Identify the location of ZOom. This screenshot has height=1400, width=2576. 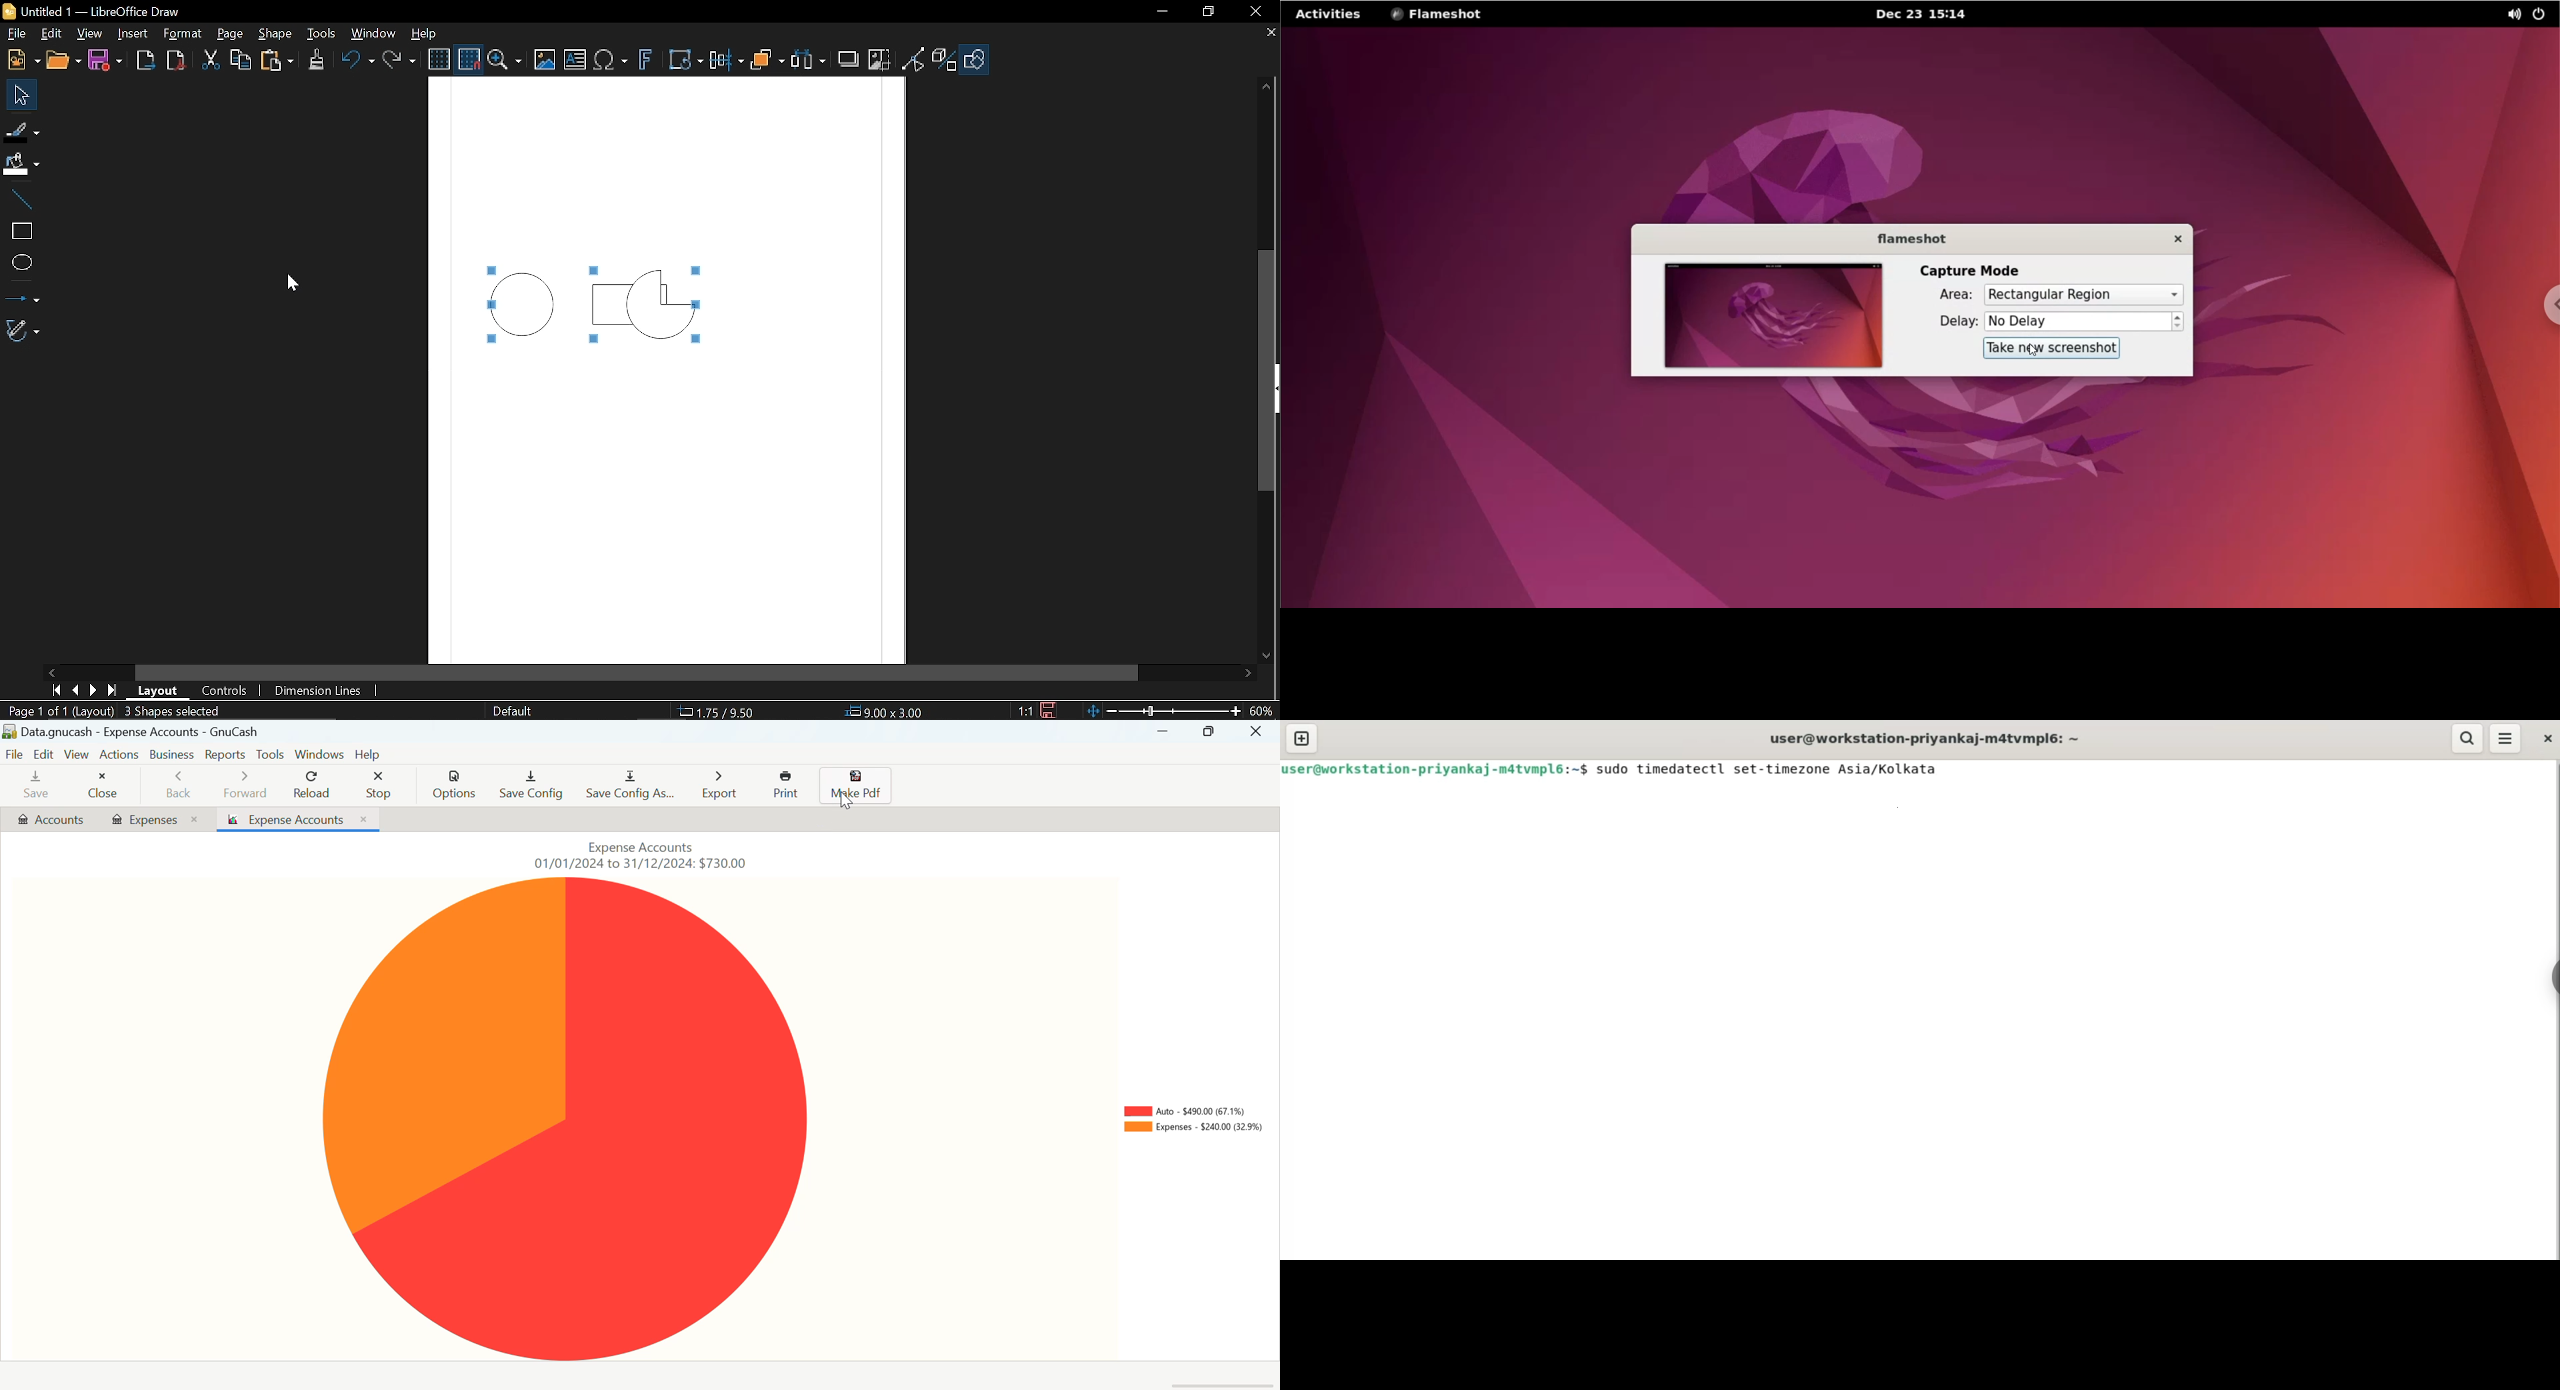
(505, 59).